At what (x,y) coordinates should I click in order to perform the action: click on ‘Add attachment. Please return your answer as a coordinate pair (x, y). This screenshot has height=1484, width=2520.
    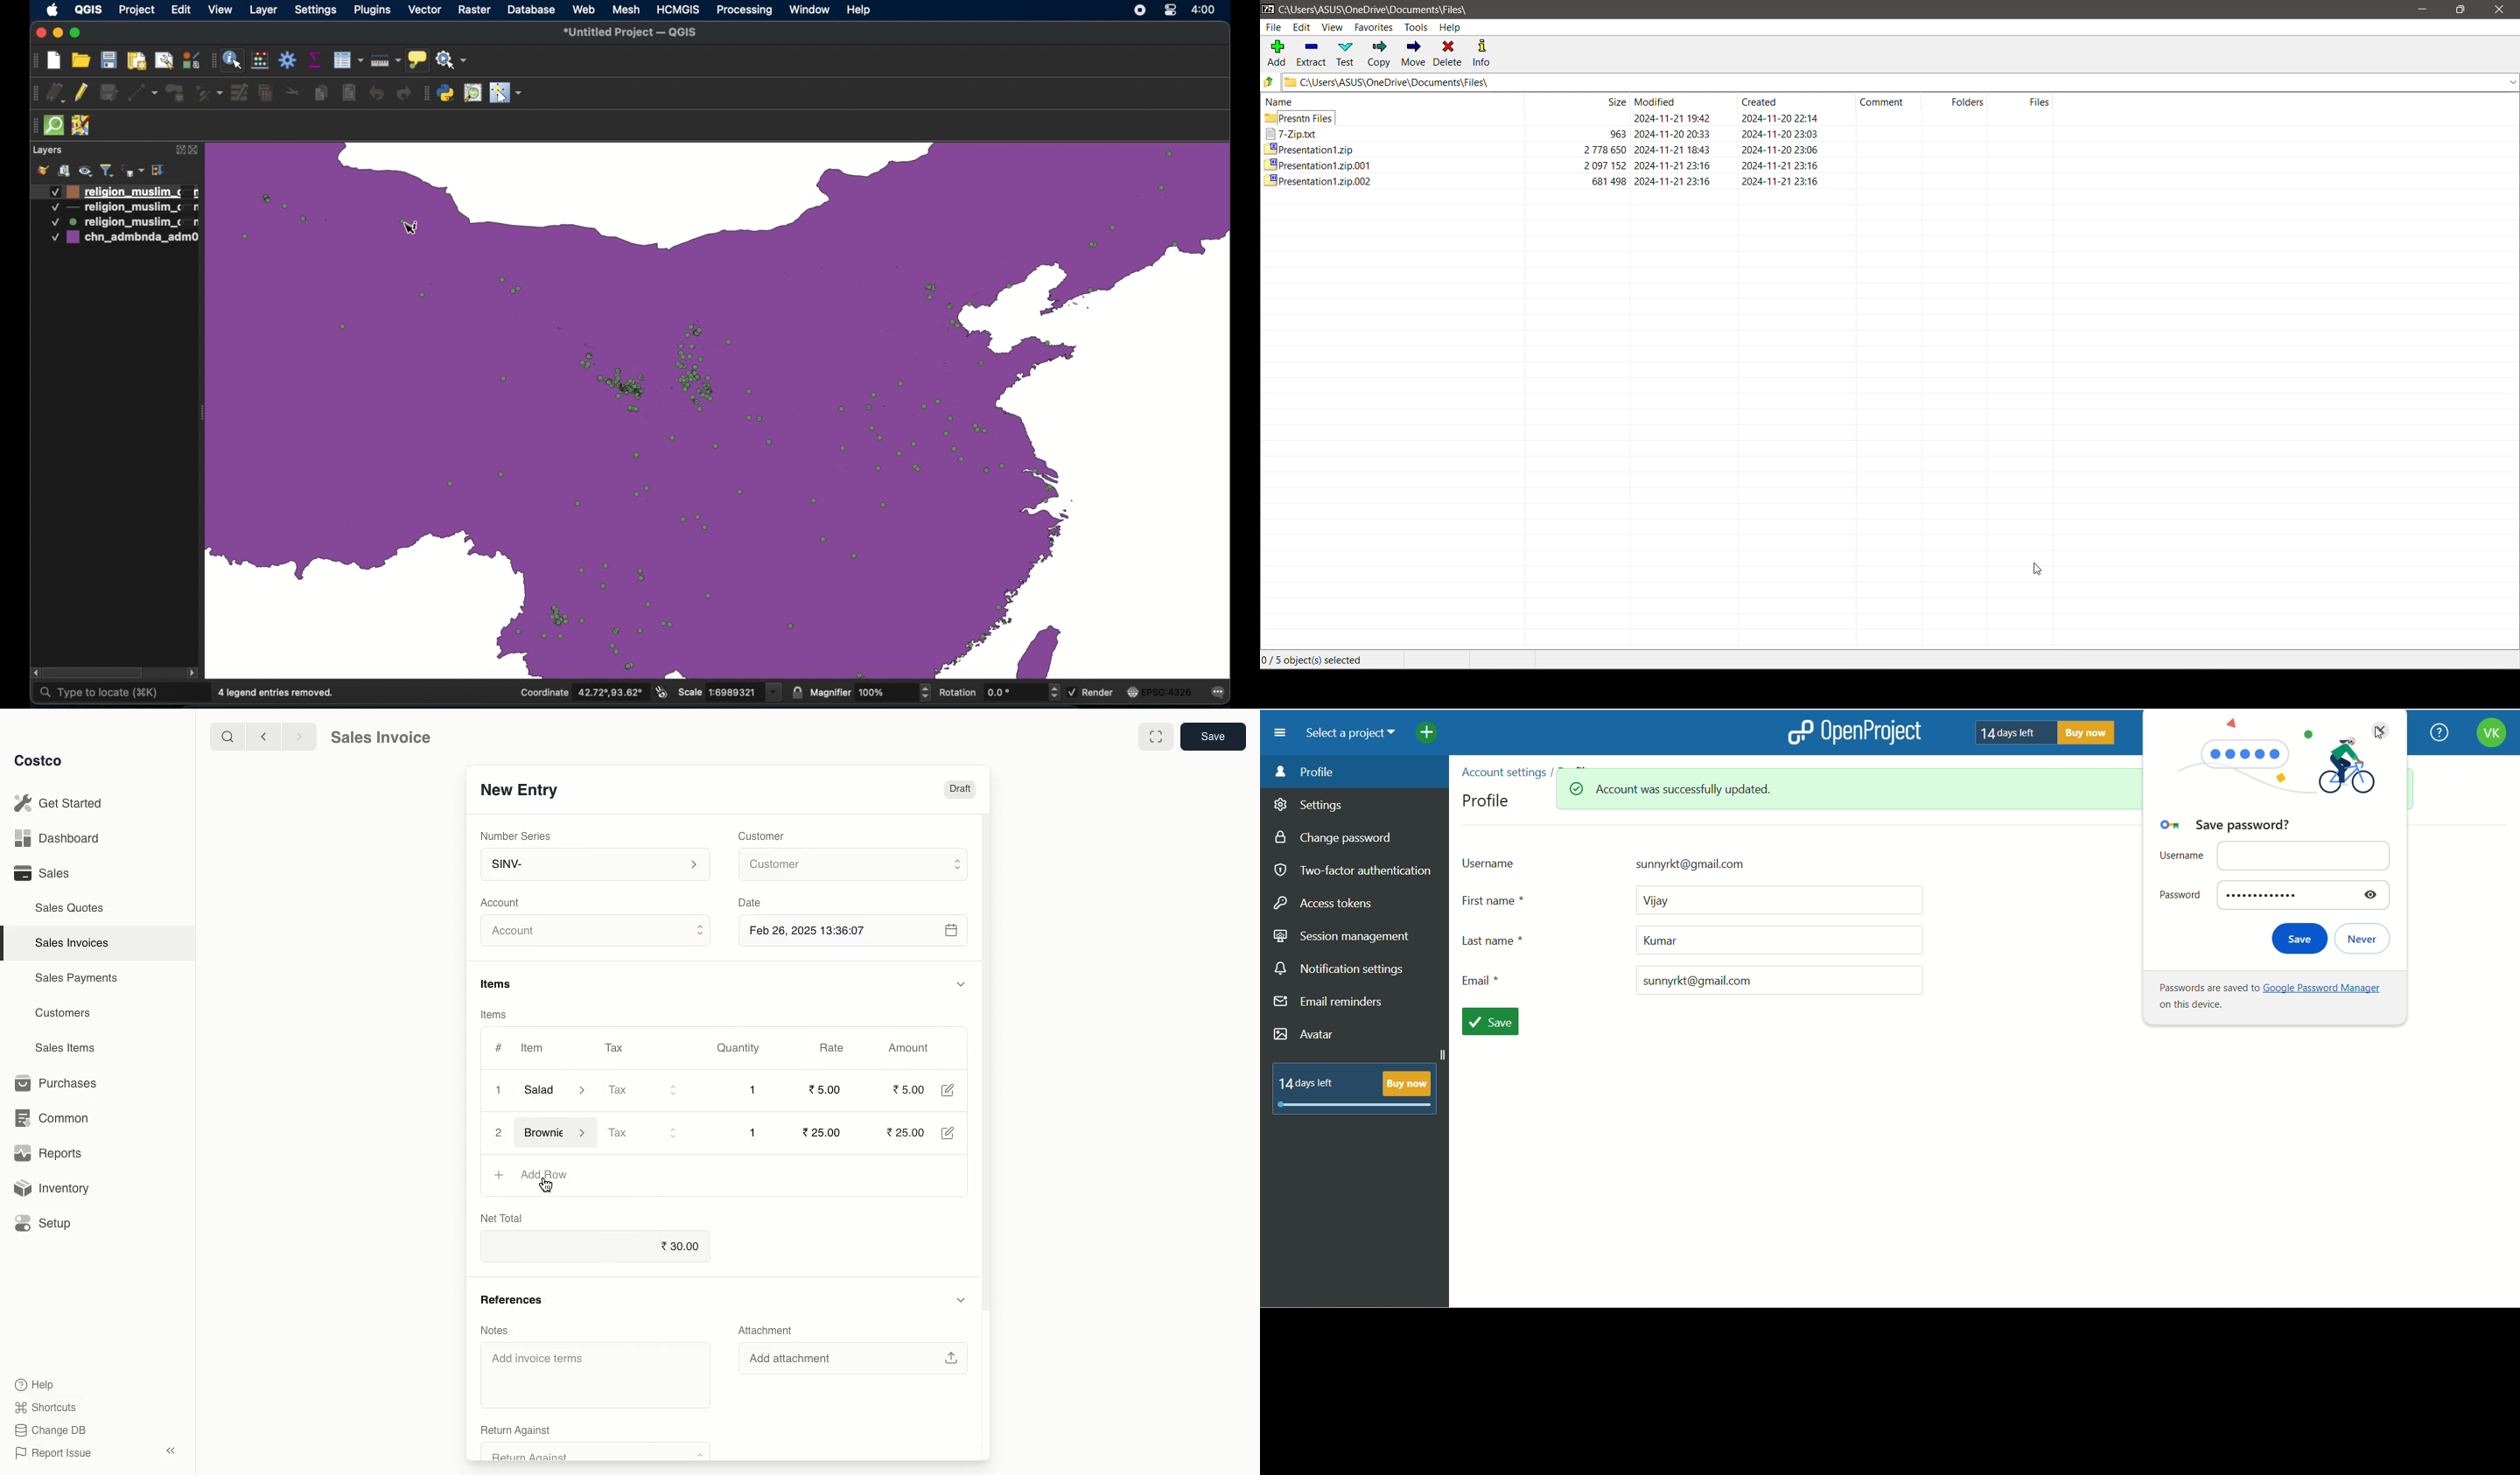
    Looking at the image, I should click on (850, 1358).